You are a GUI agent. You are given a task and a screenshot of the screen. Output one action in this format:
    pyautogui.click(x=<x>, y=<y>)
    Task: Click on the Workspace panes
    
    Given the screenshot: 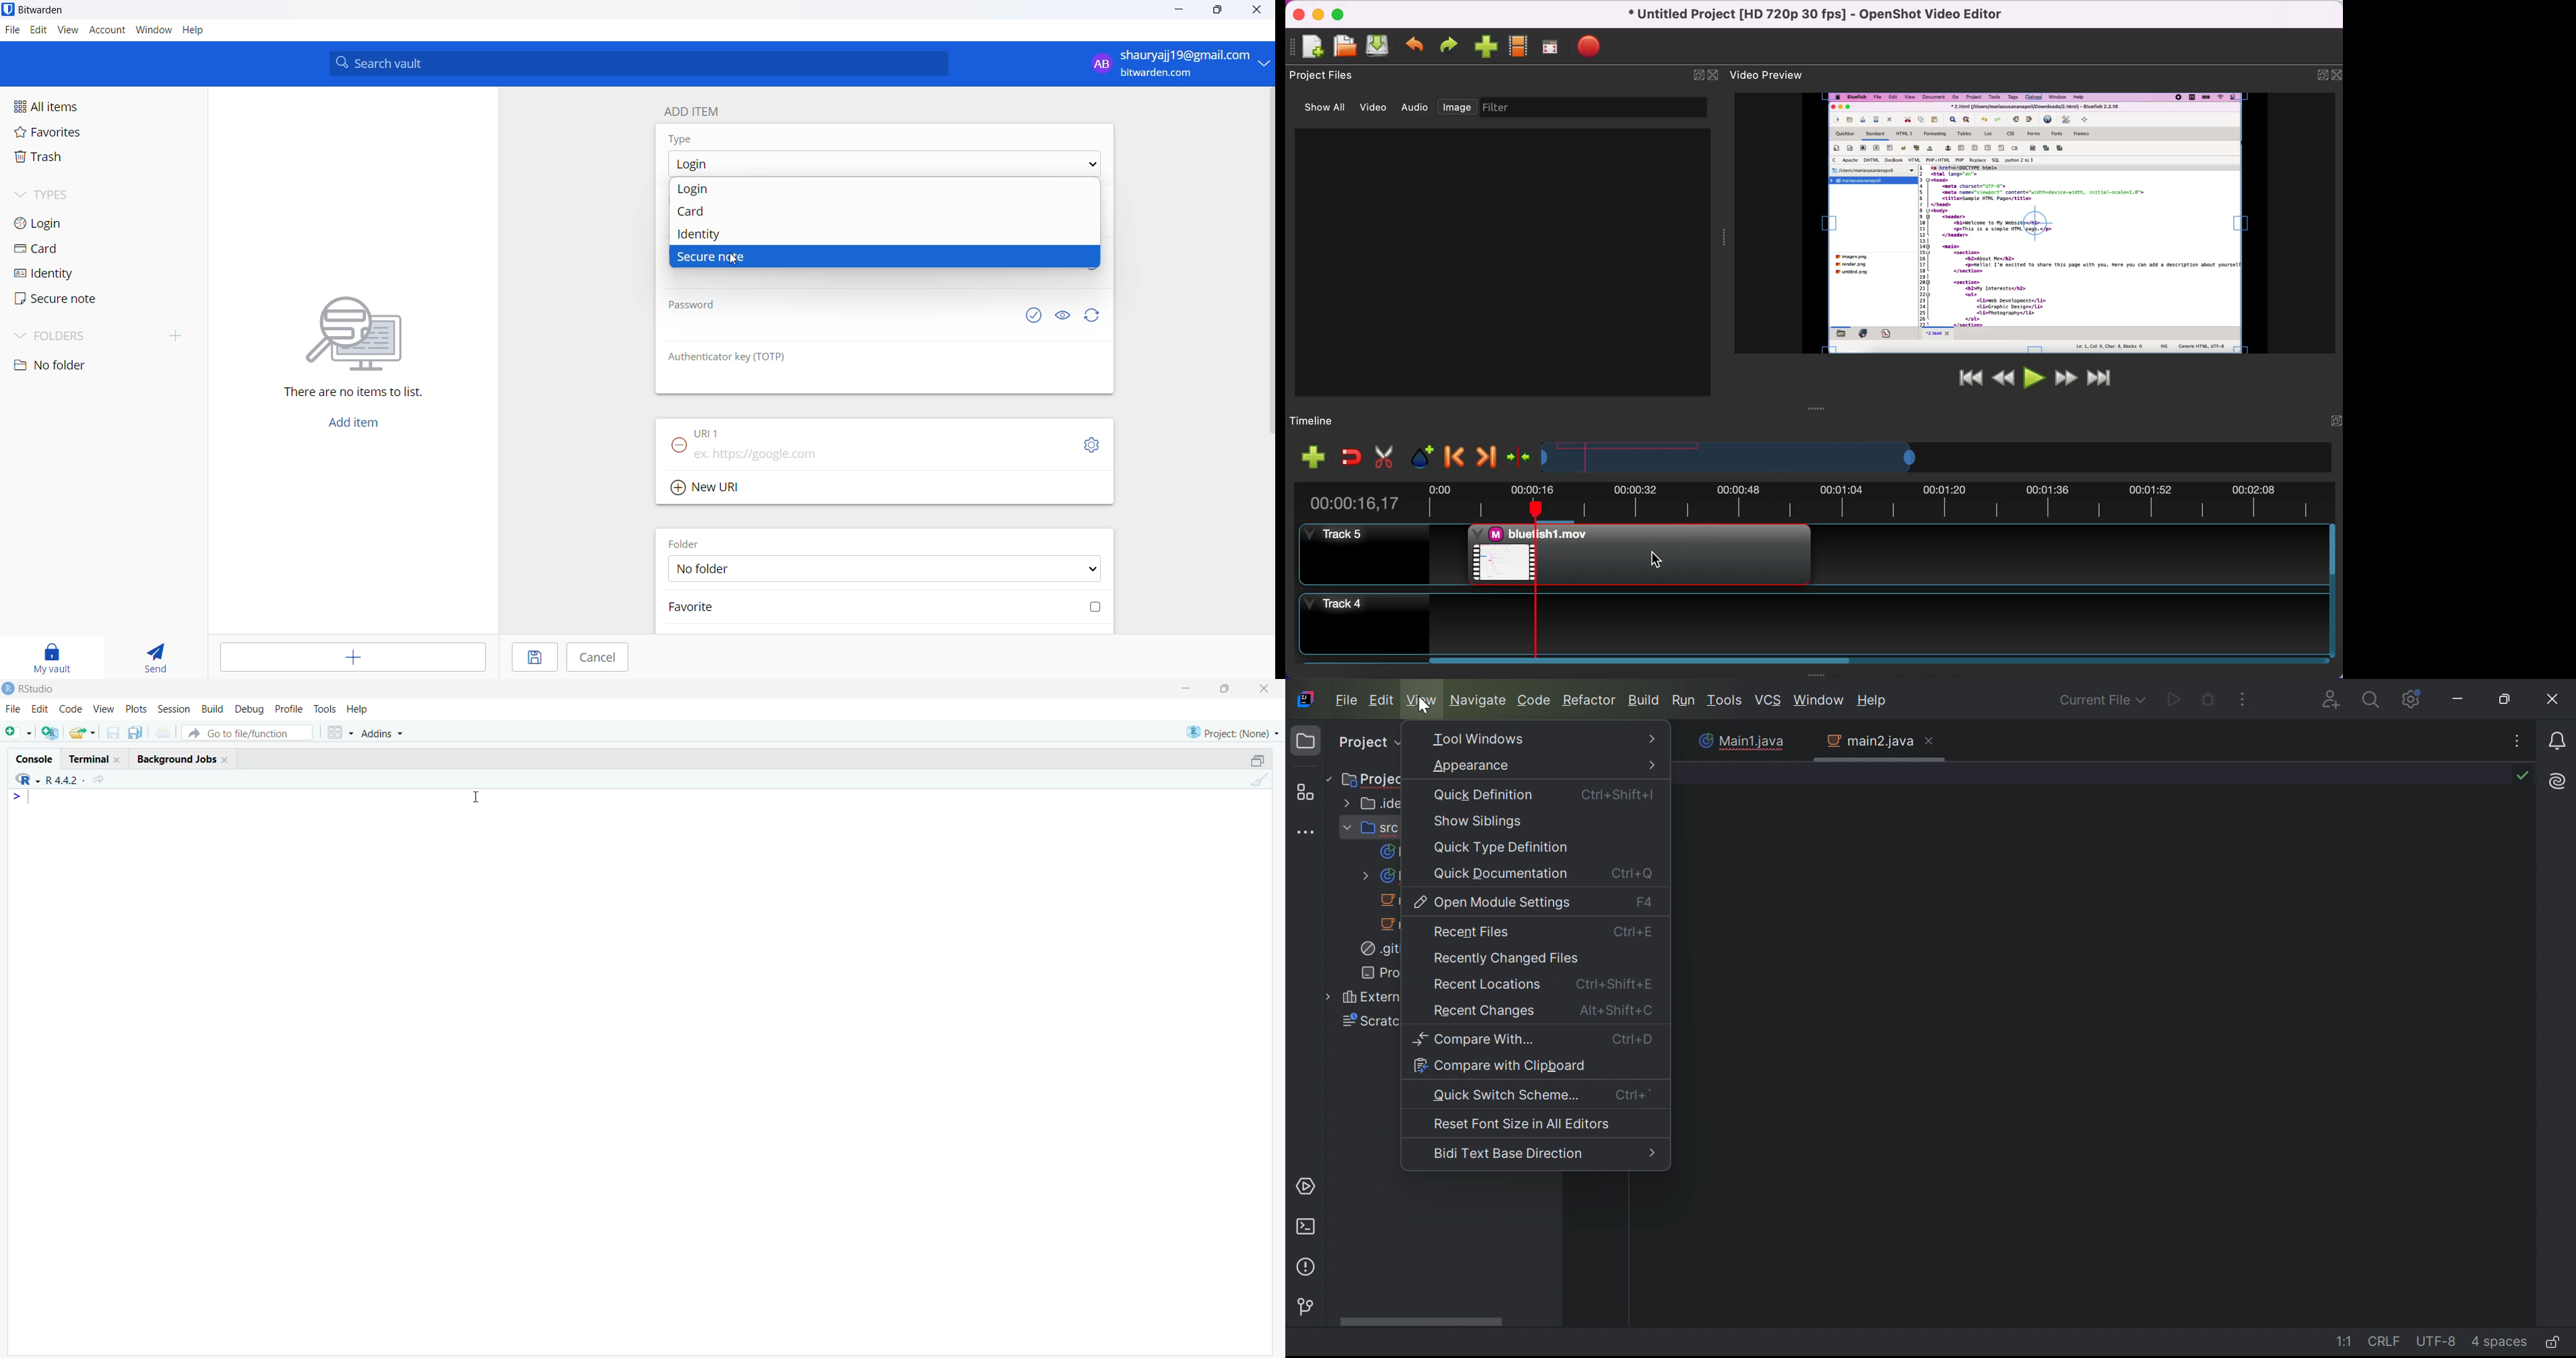 What is the action you would take?
    pyautogui.click(x=340, y=731)
    